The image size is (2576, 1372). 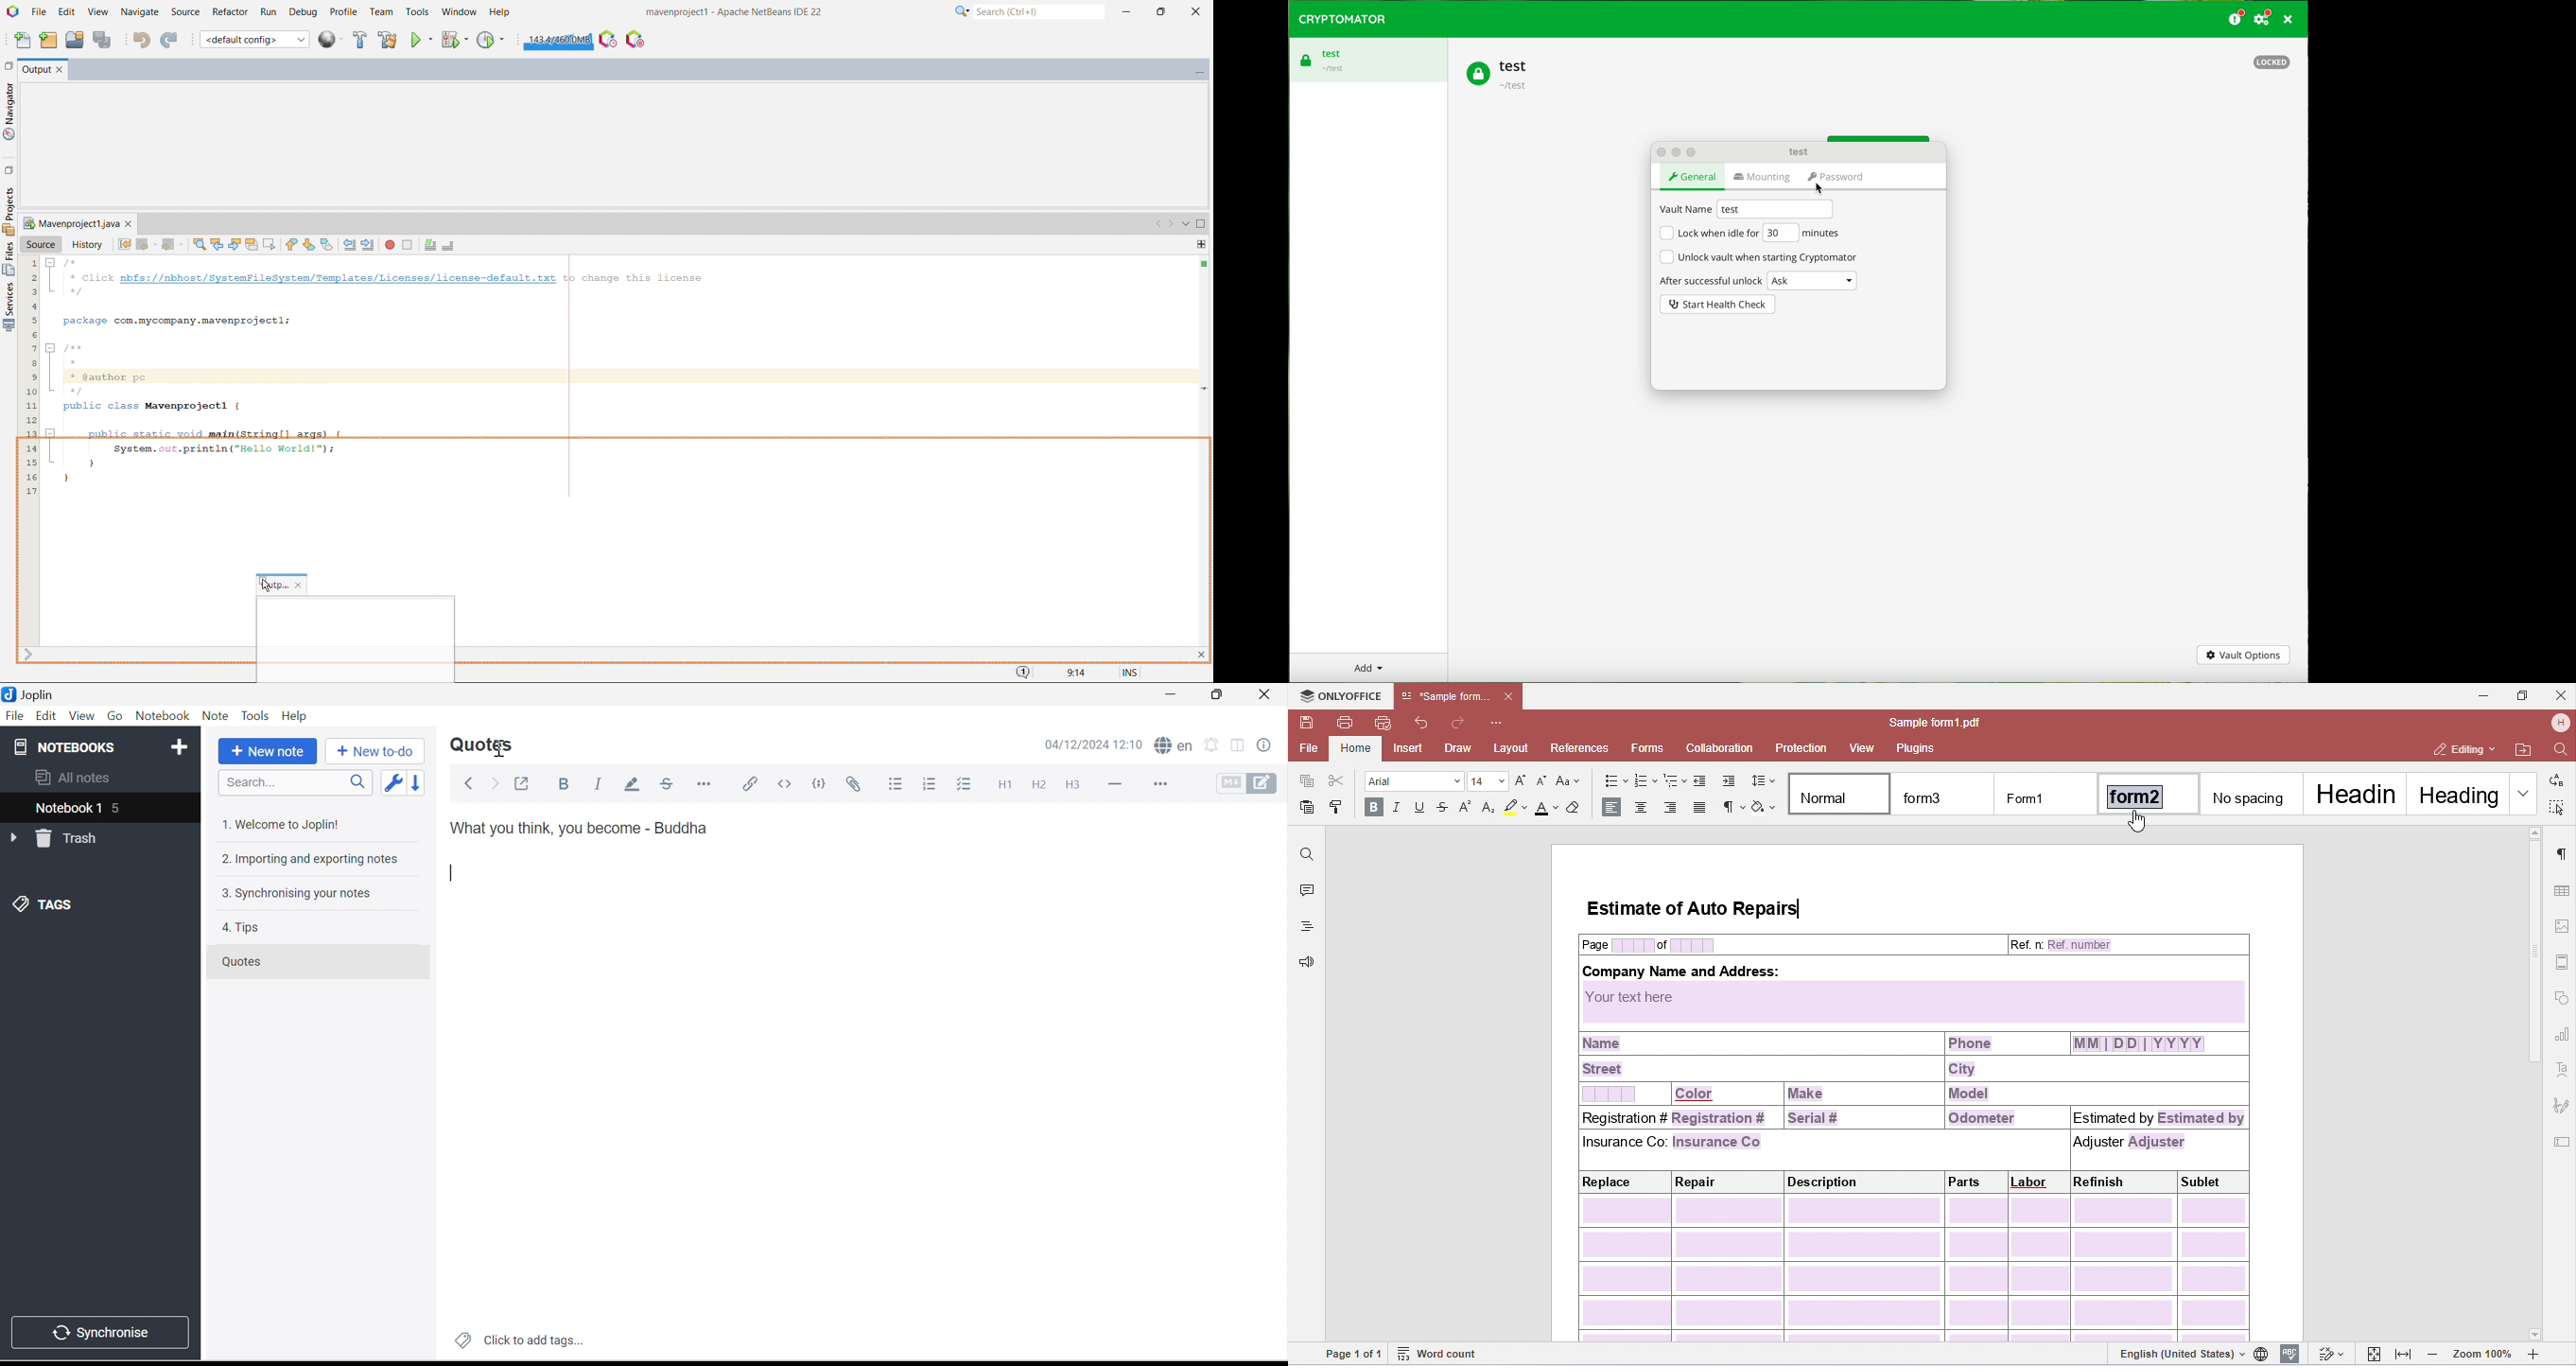 What do you see at coordinates (116, 715) in the screenshot?
I see `Go` at bounding box center [116, 715].